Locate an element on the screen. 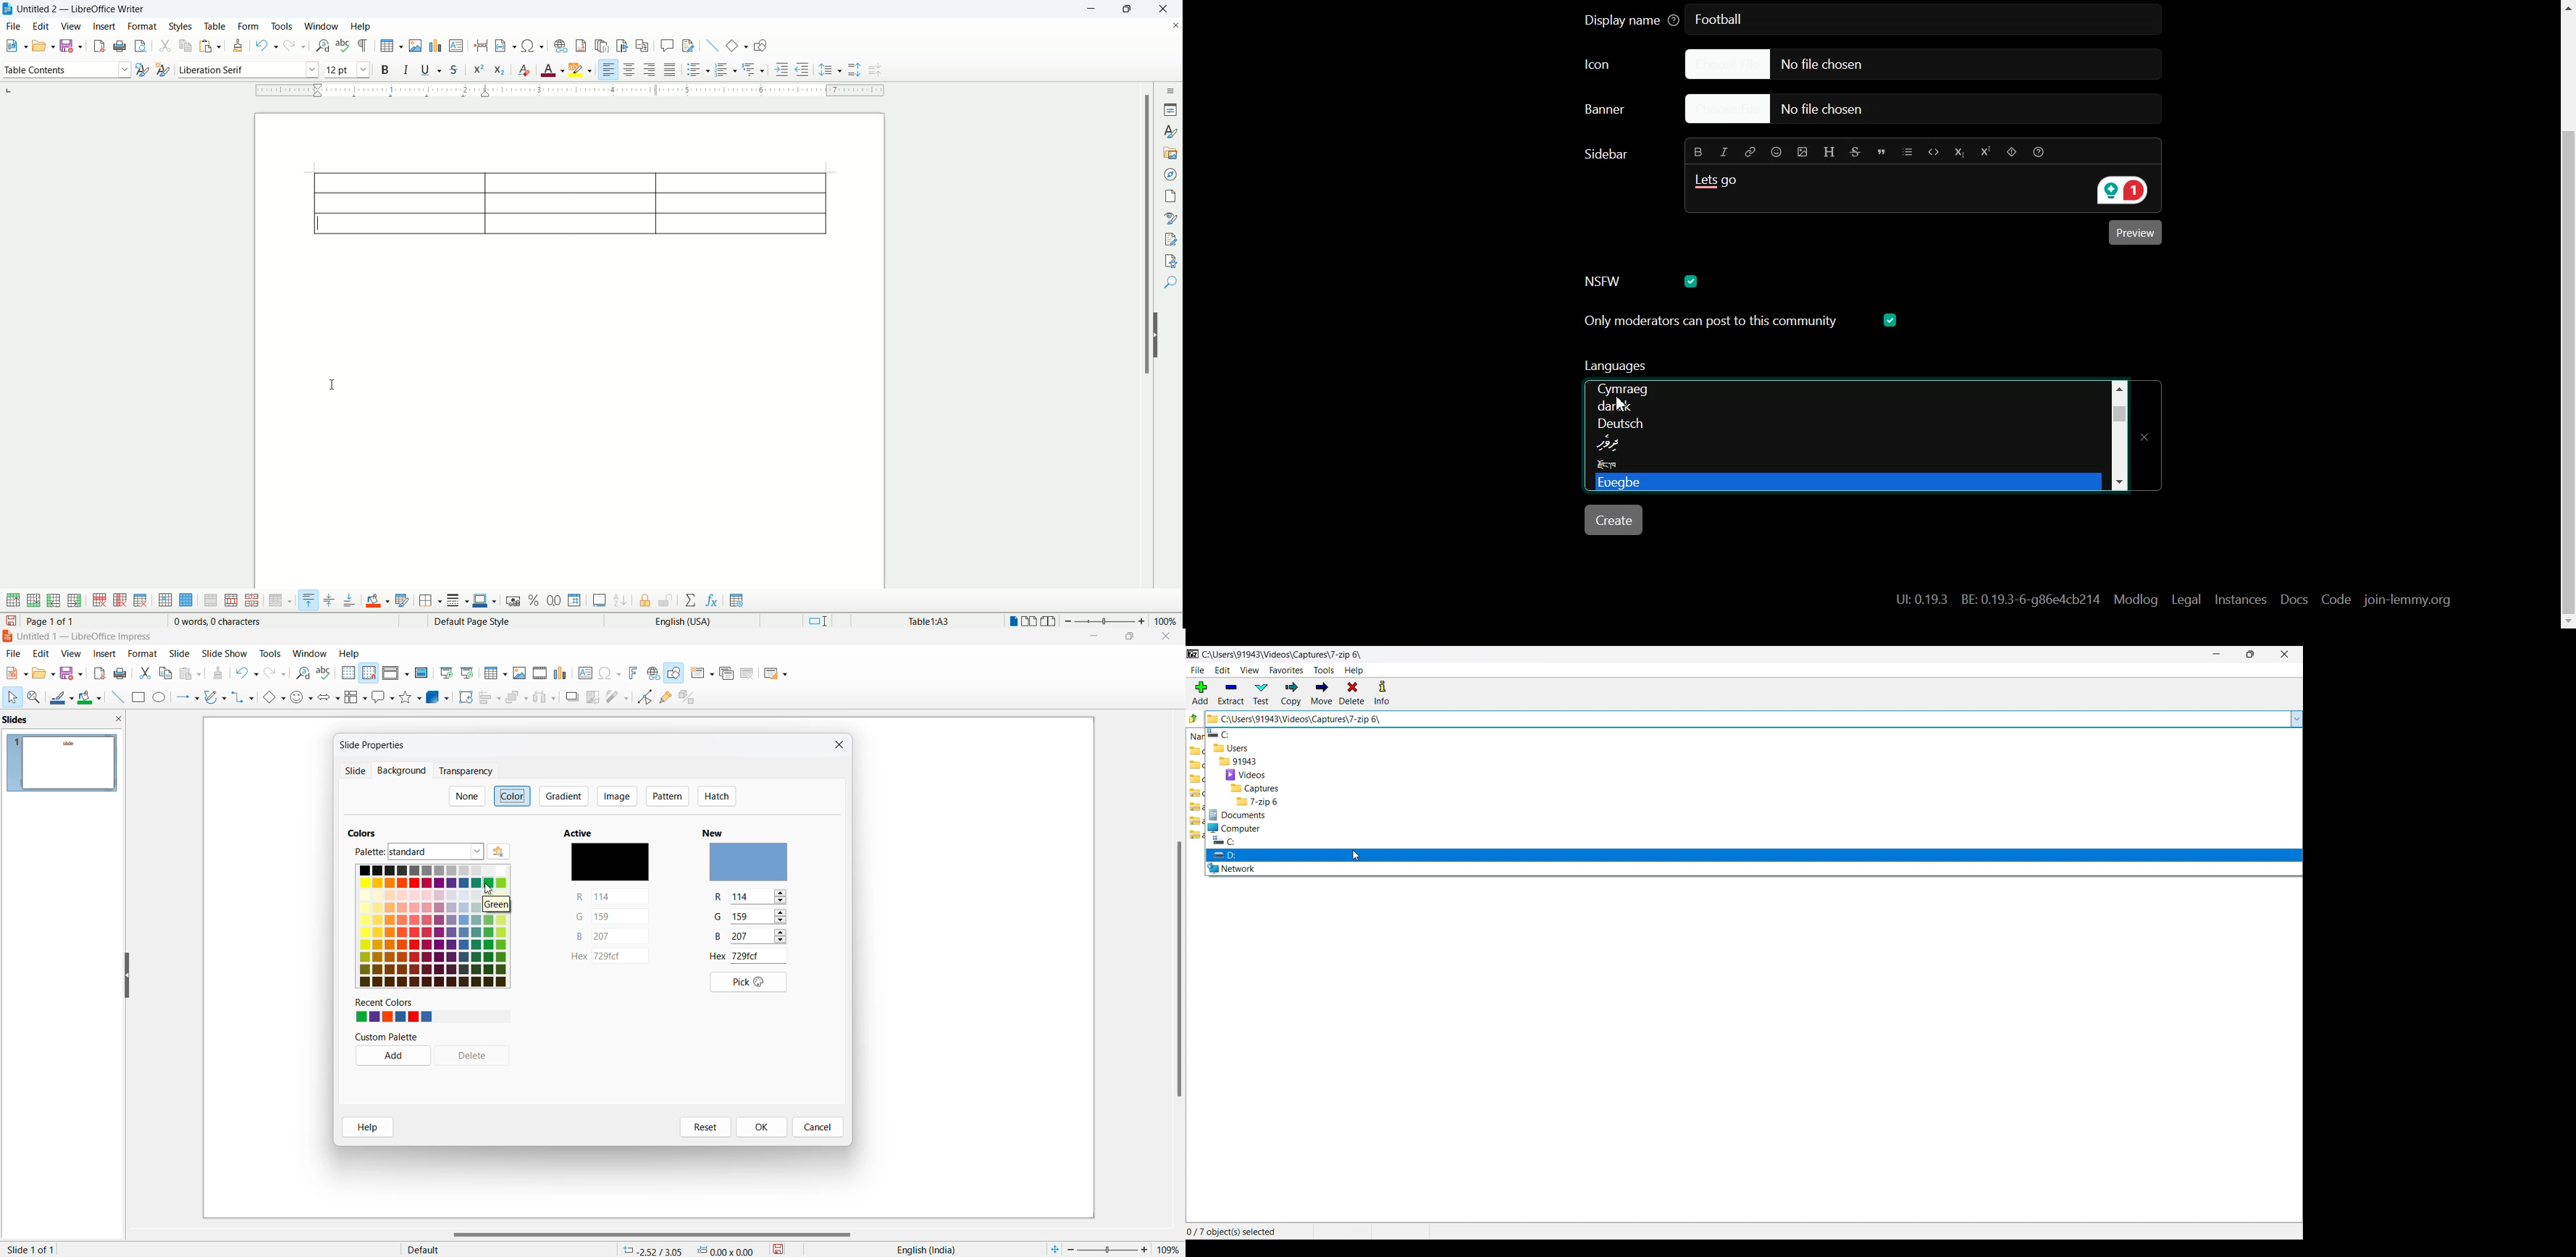  B value  is located at coordinates (747, 937).